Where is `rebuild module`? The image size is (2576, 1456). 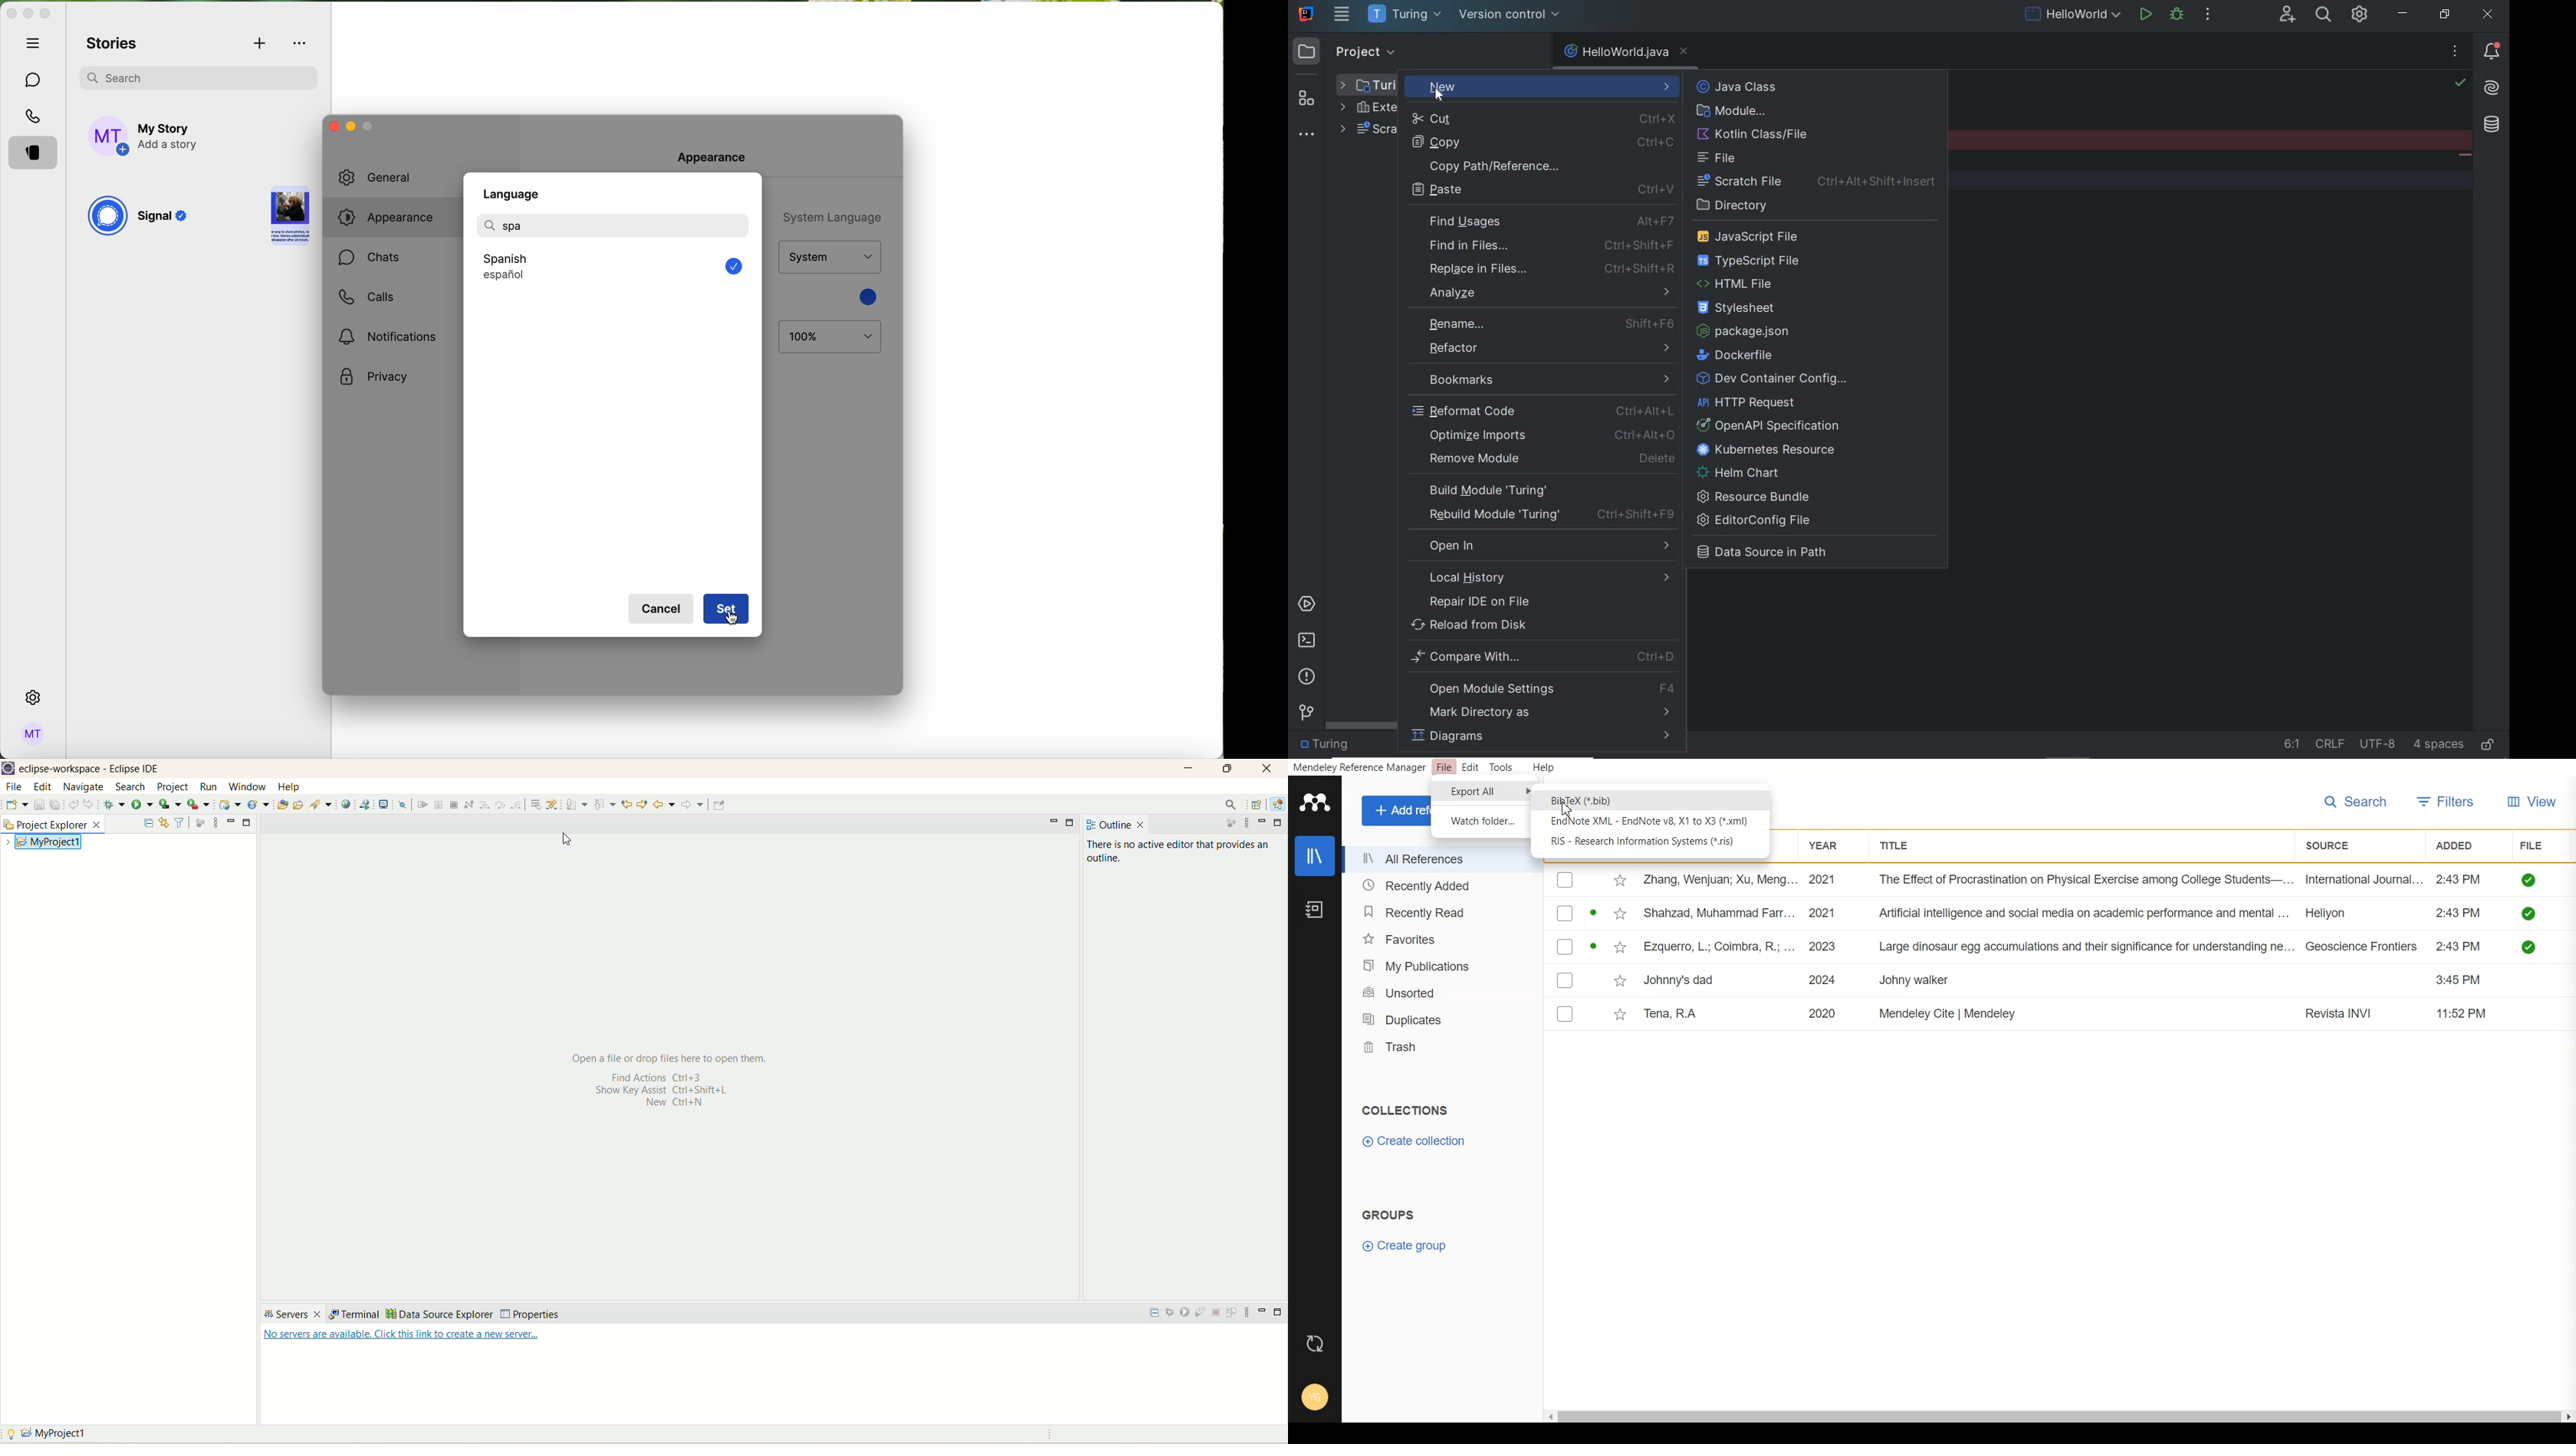 rebuild module is located at coordinates (1544, 515).